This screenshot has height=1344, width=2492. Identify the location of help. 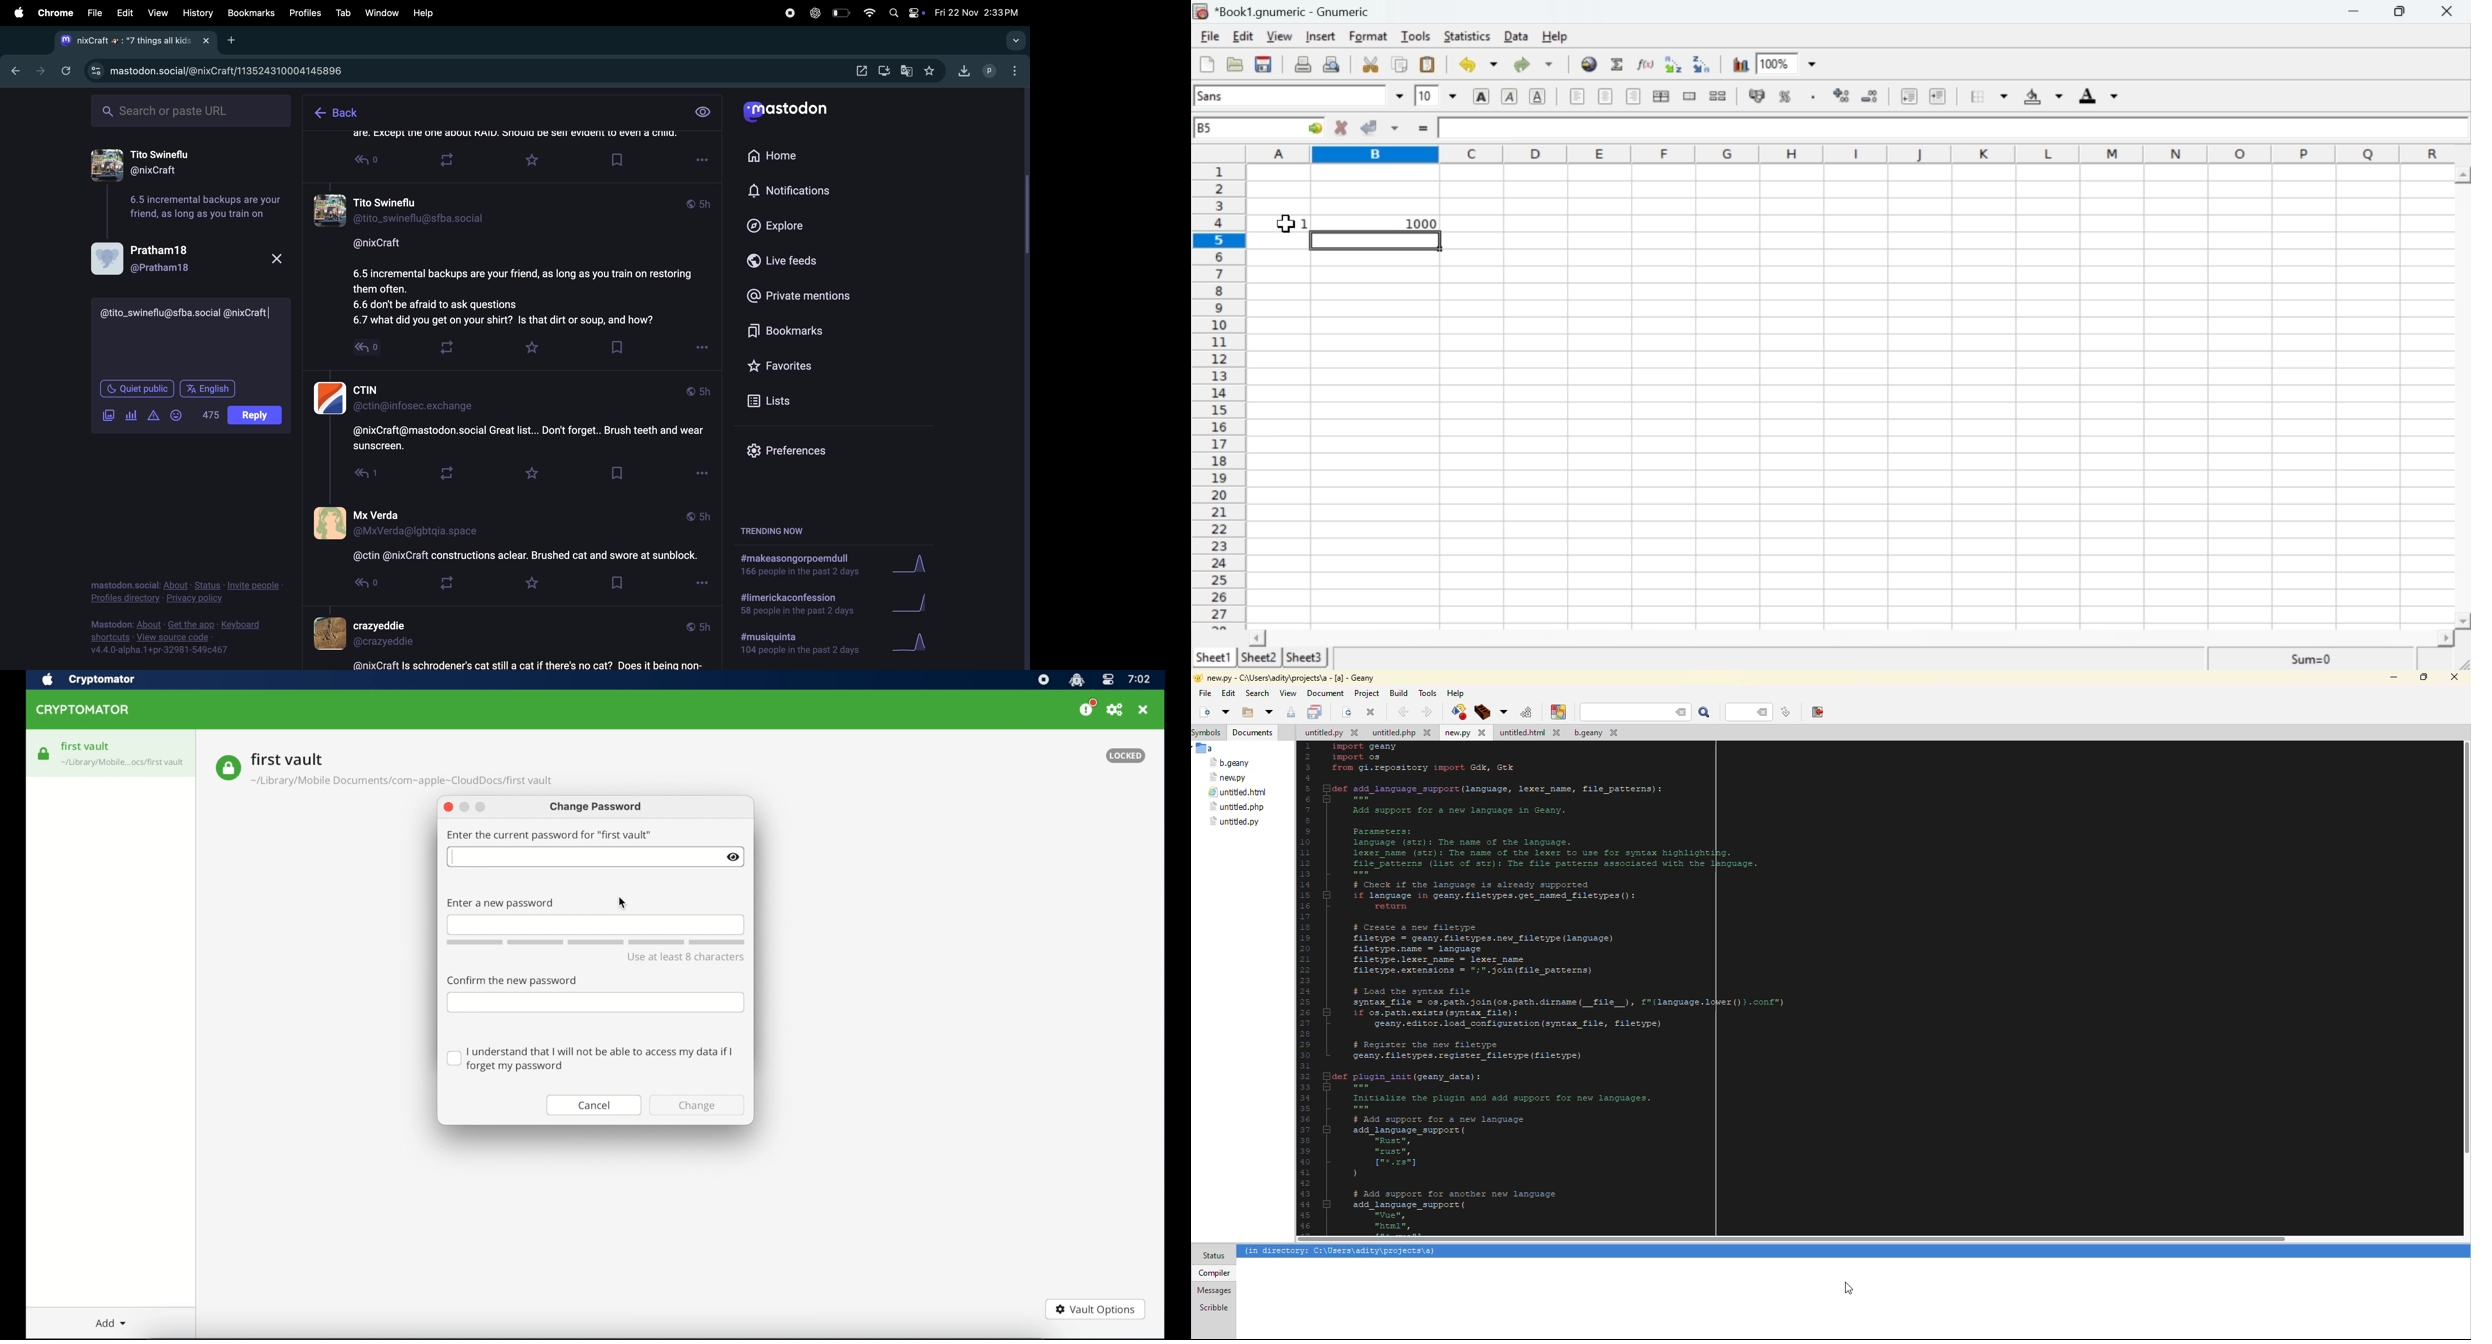
(426, 13).